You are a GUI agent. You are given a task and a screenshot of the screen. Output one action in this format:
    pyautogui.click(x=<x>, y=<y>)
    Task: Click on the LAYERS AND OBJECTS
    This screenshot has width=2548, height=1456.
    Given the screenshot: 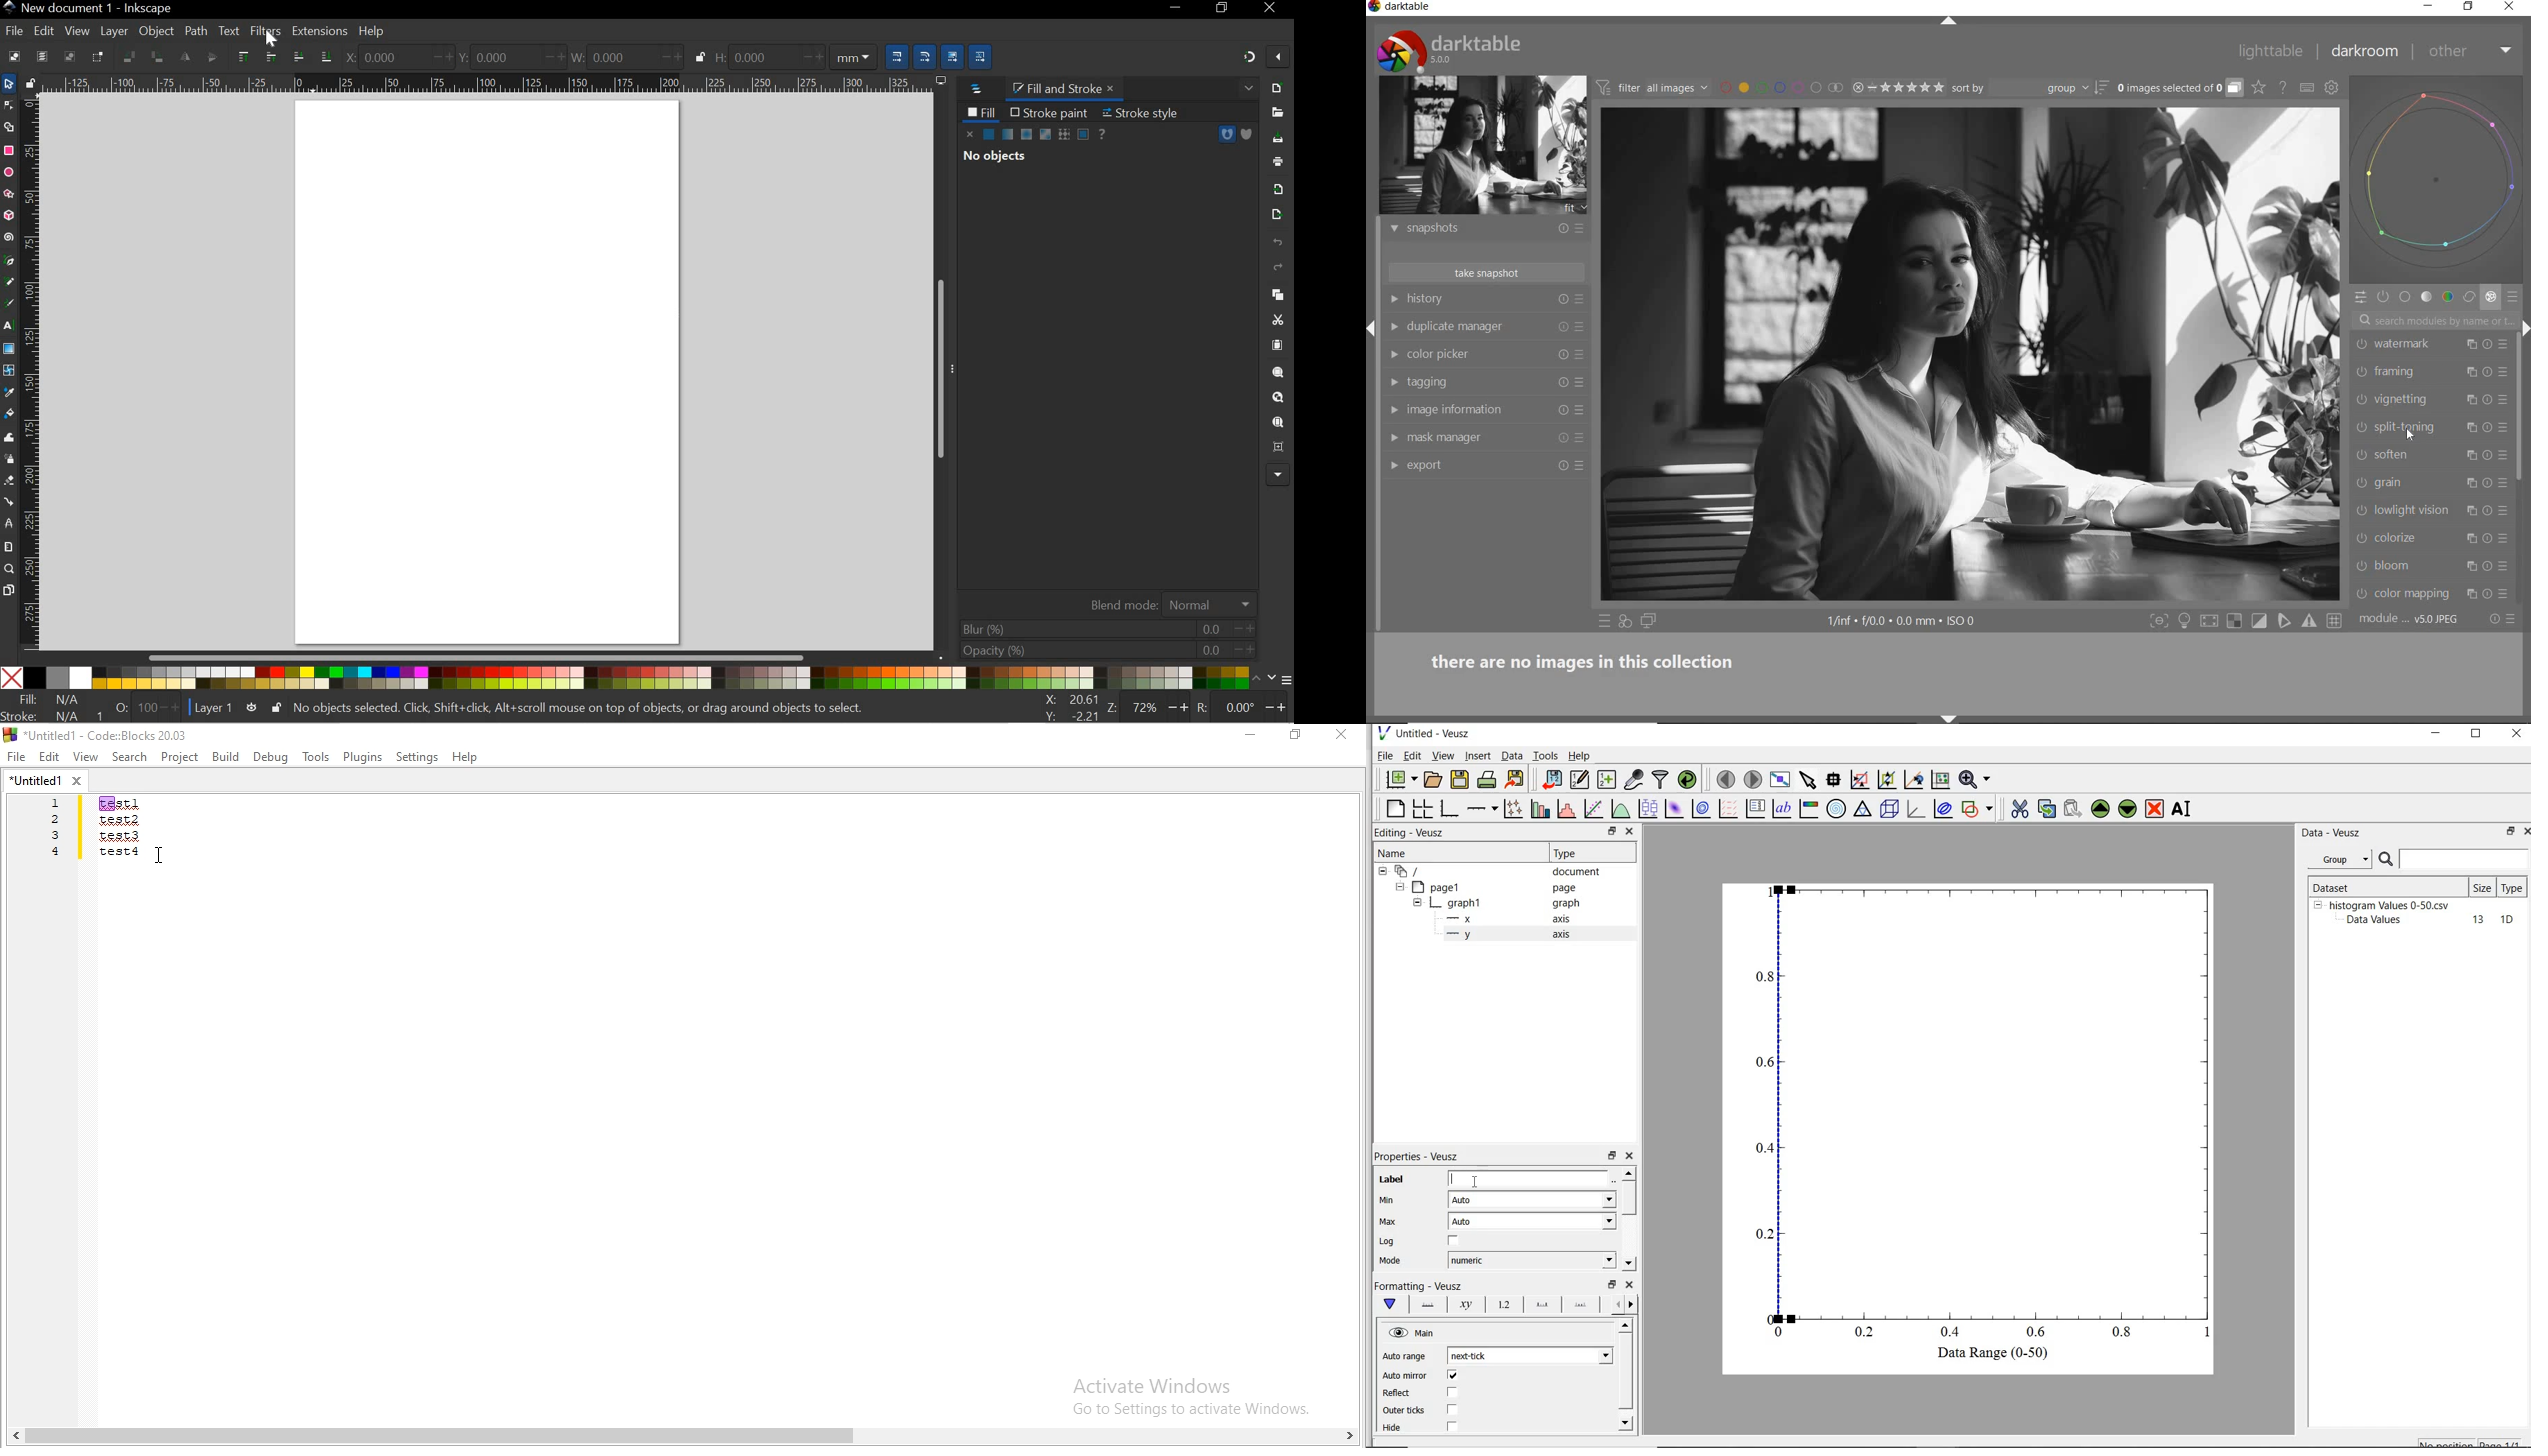 What is the action you would take?
    pyautogui.click(x=974, y=90)
    